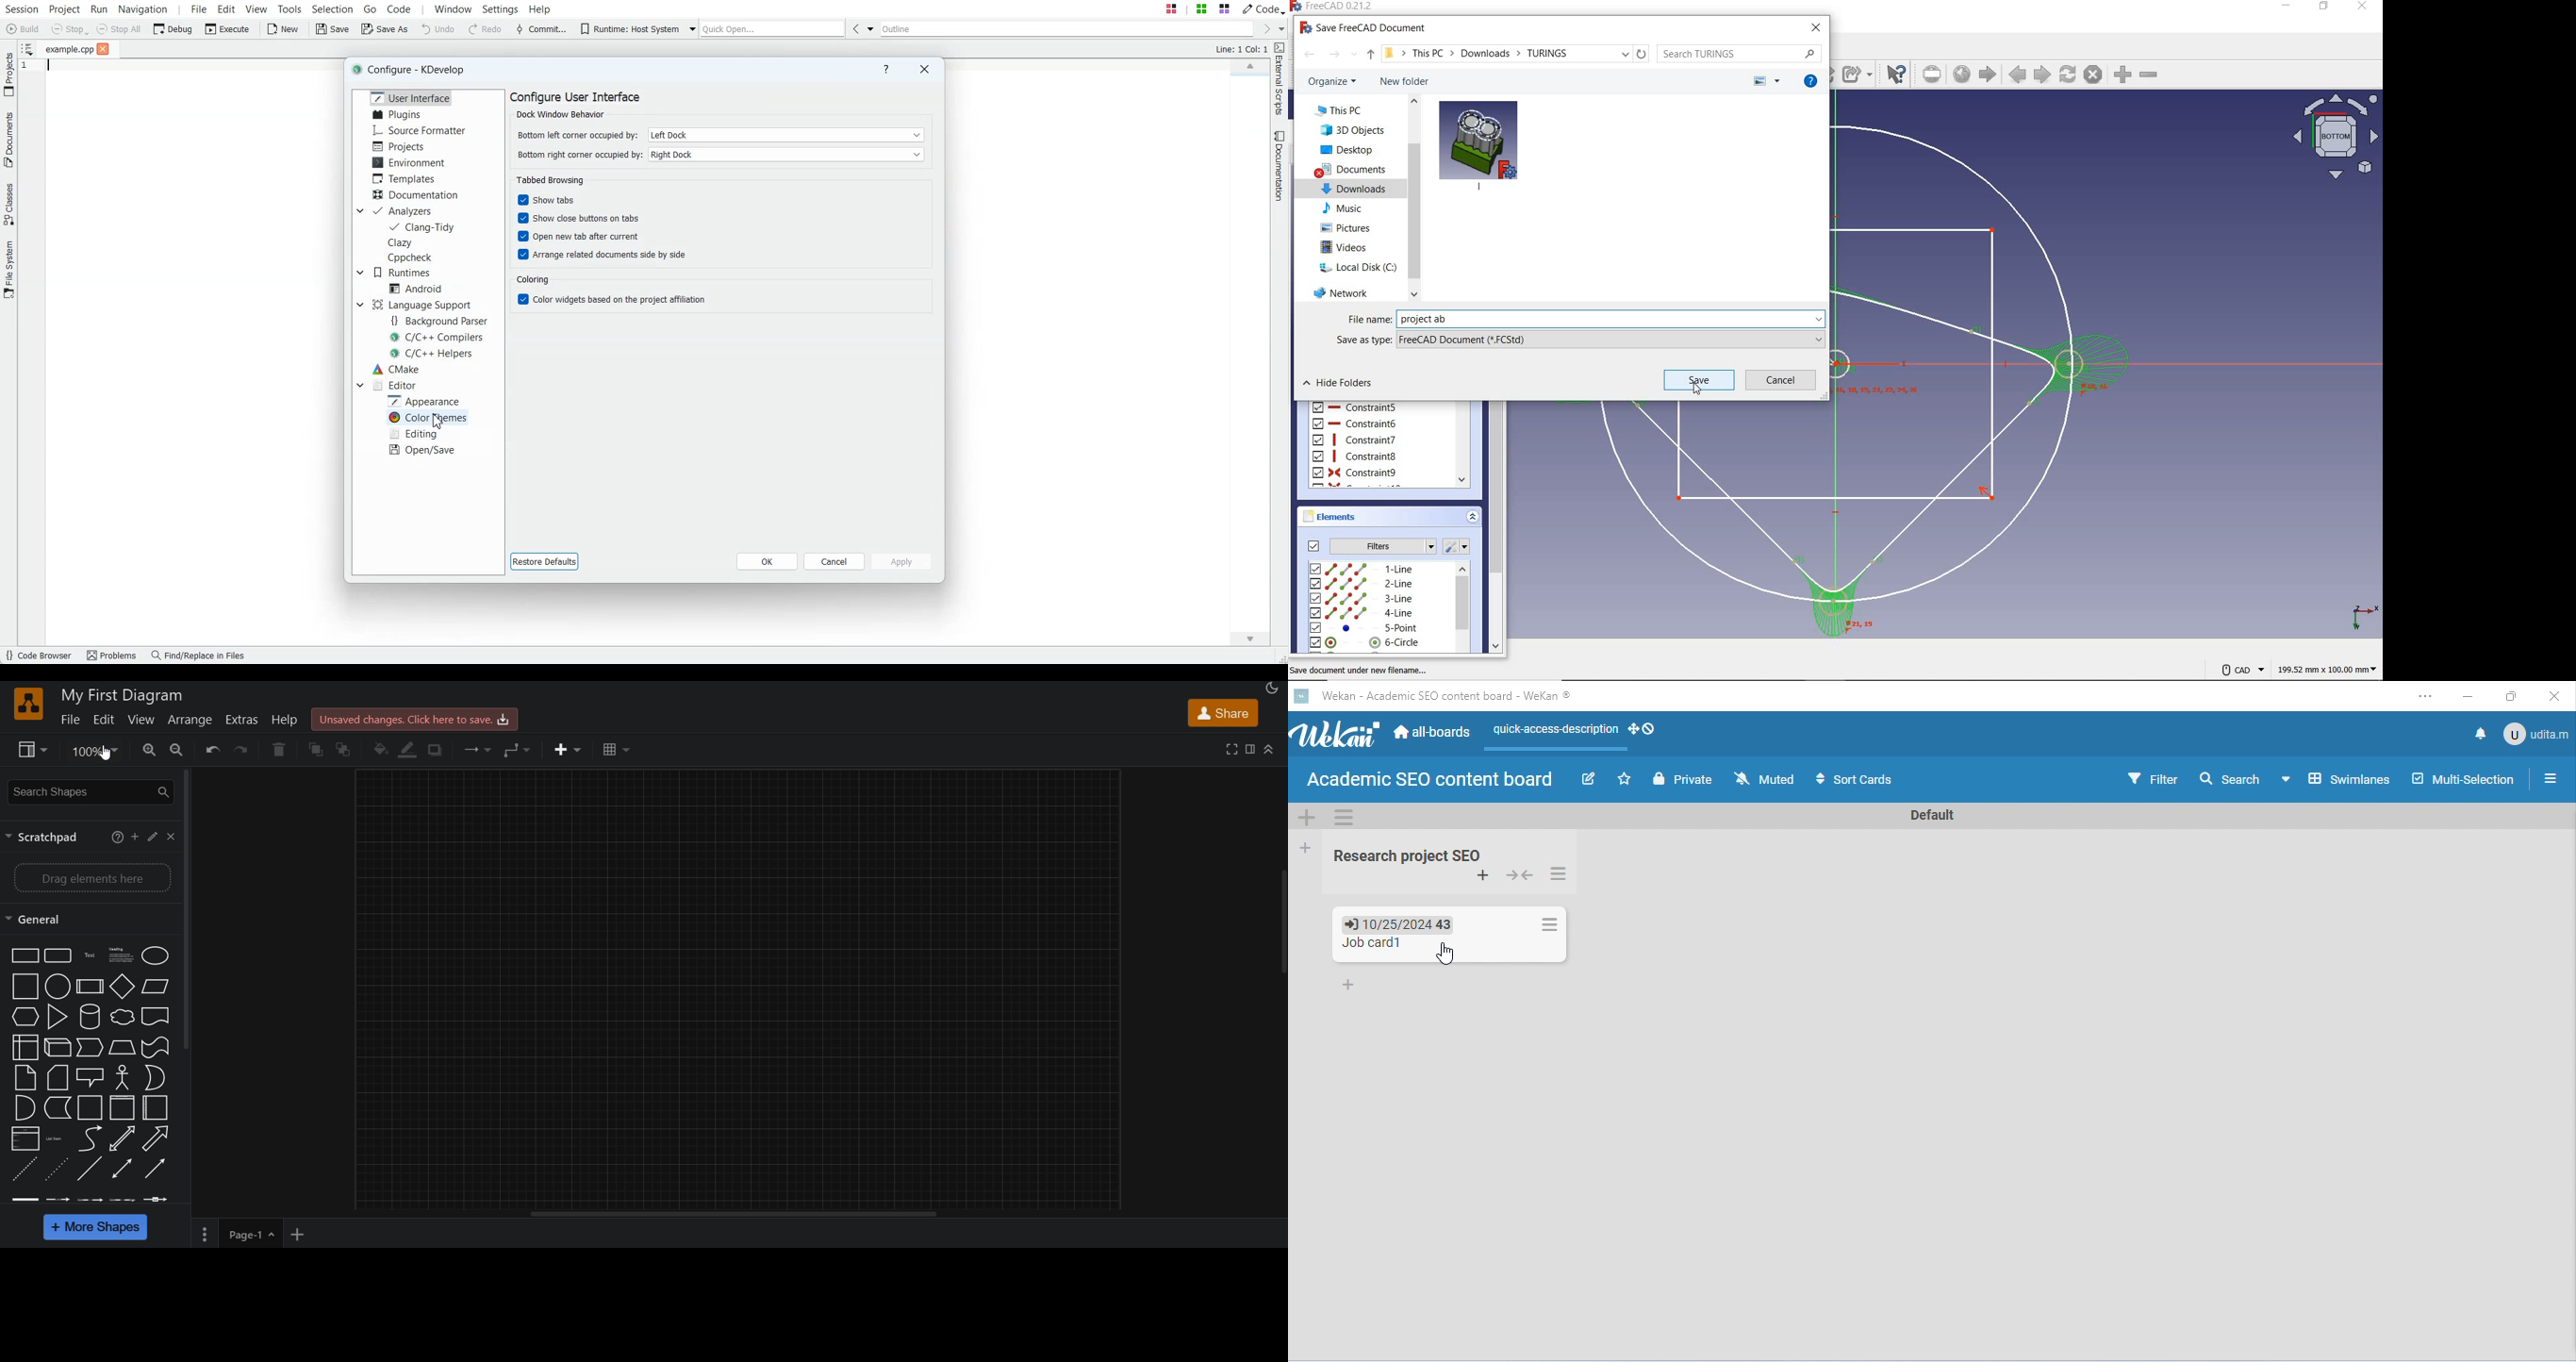 The image size is (2576, 1372). Describe the element at coordinates (155, 837) in the screenshot. I see `edit` at that location.